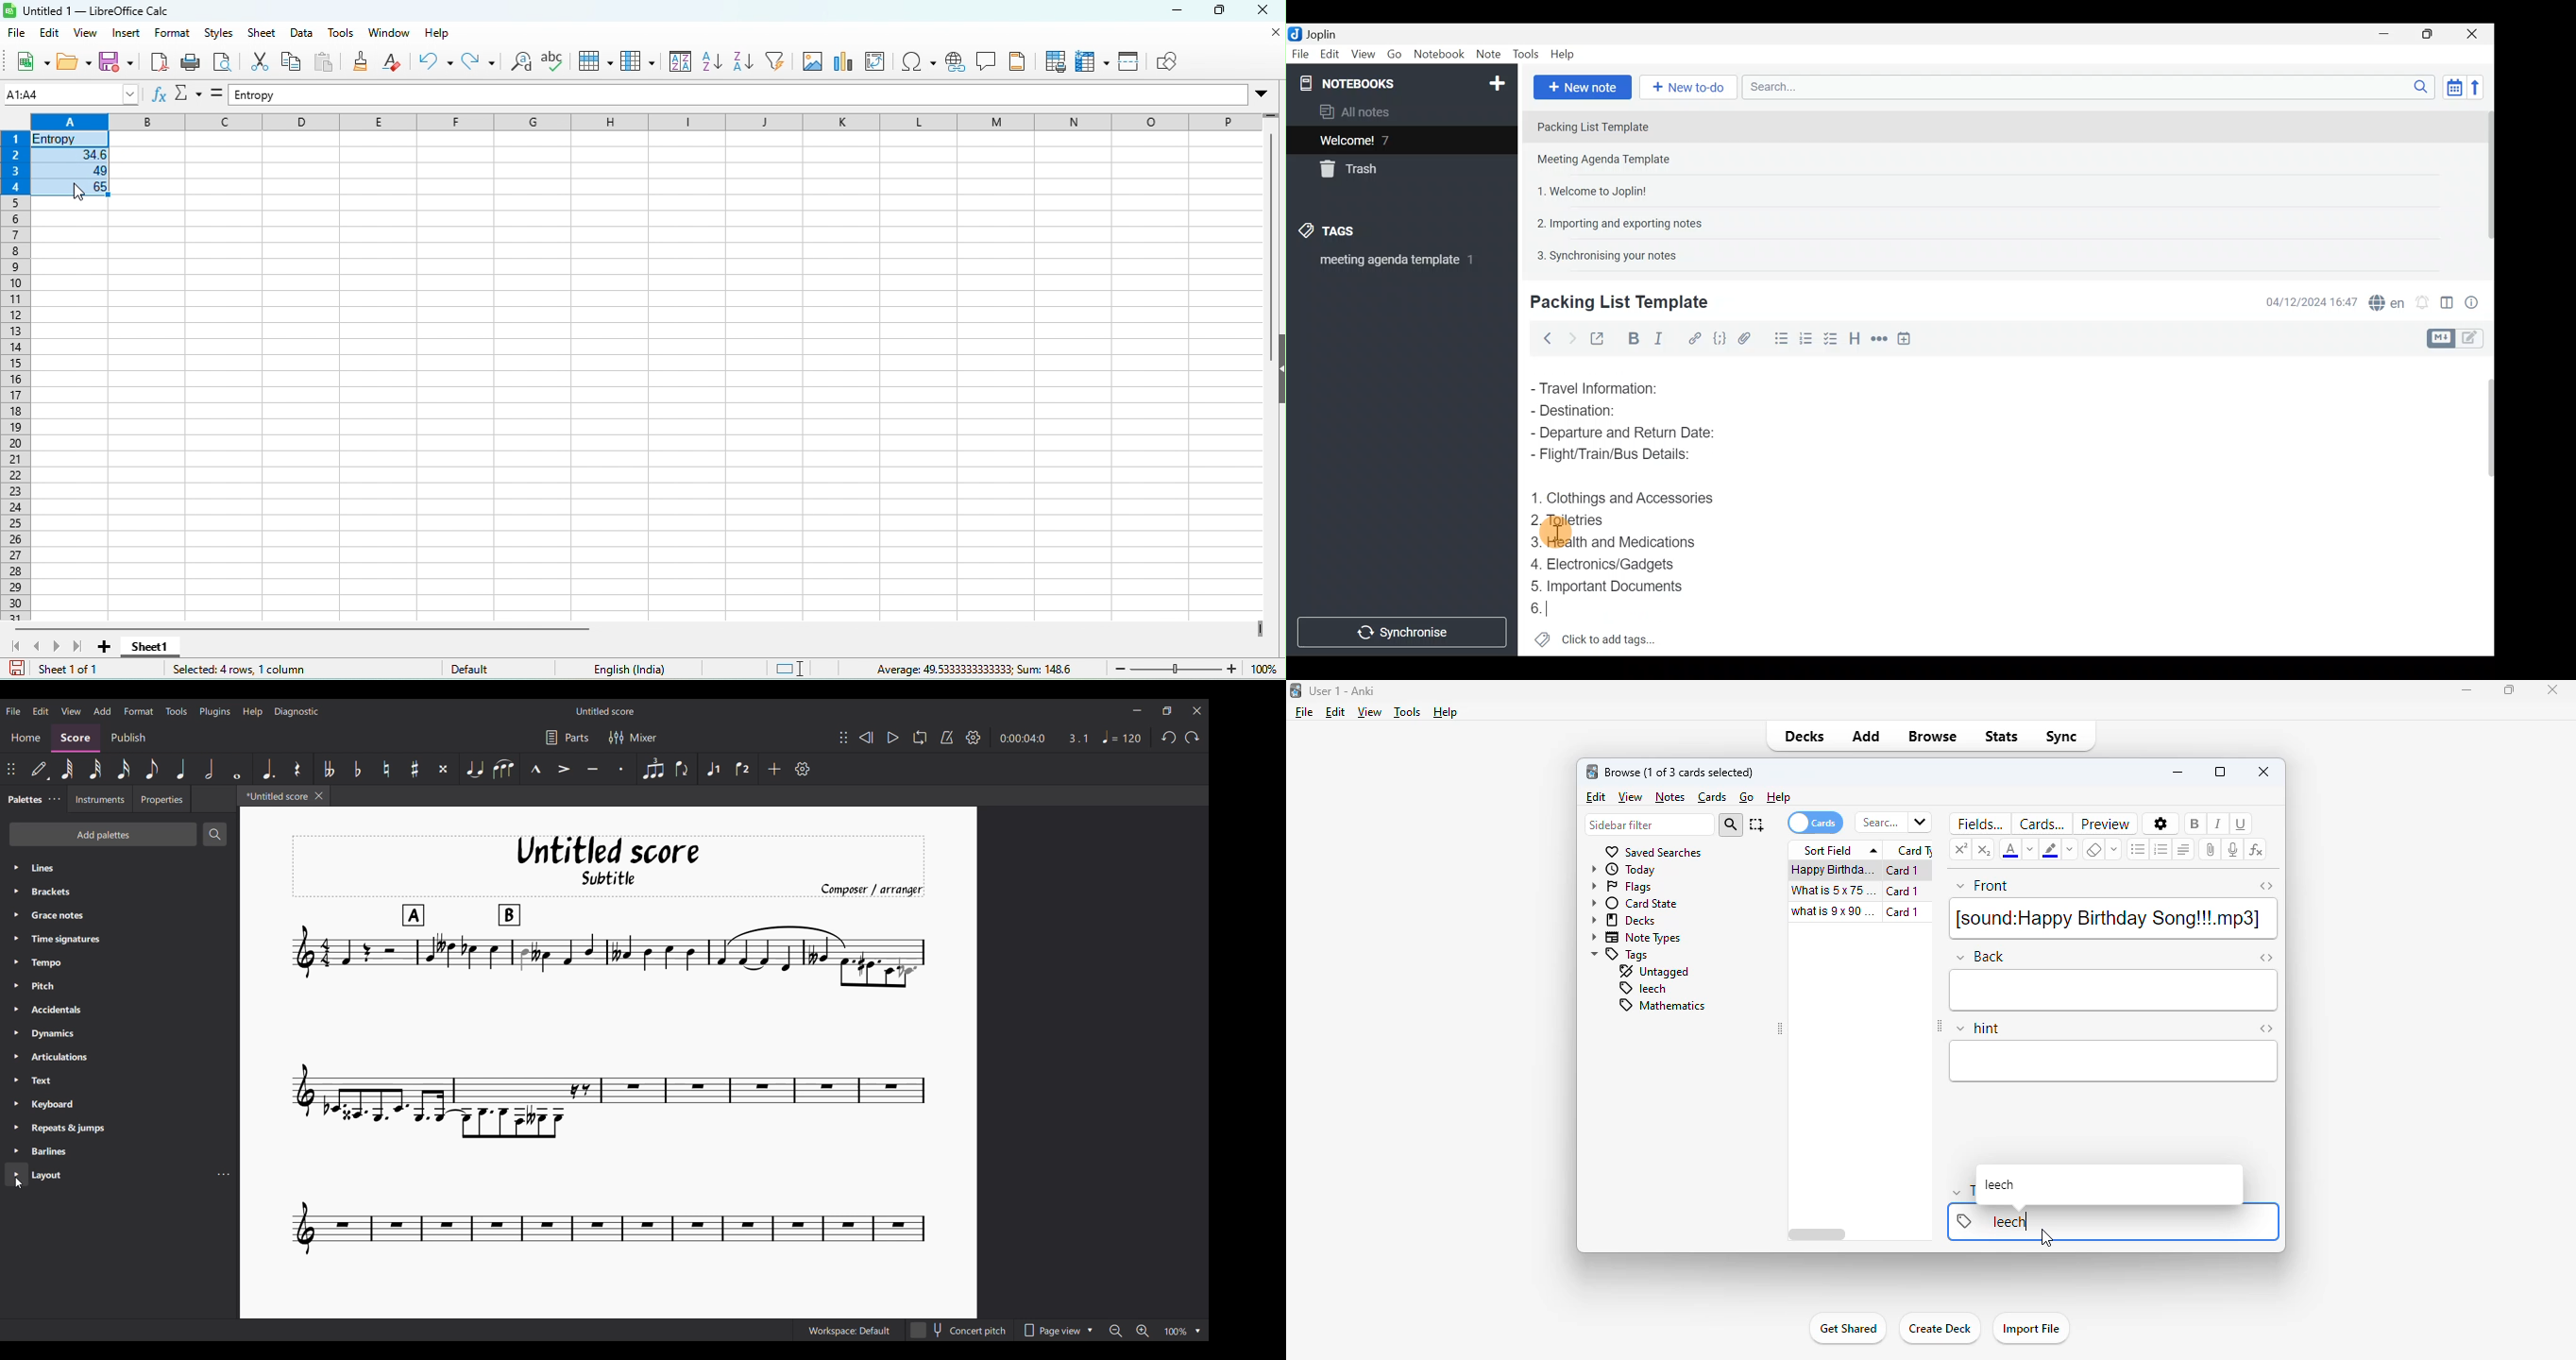  Describe the element at coordinates (219, 94) in the screenshot. I see `formula` at that location.